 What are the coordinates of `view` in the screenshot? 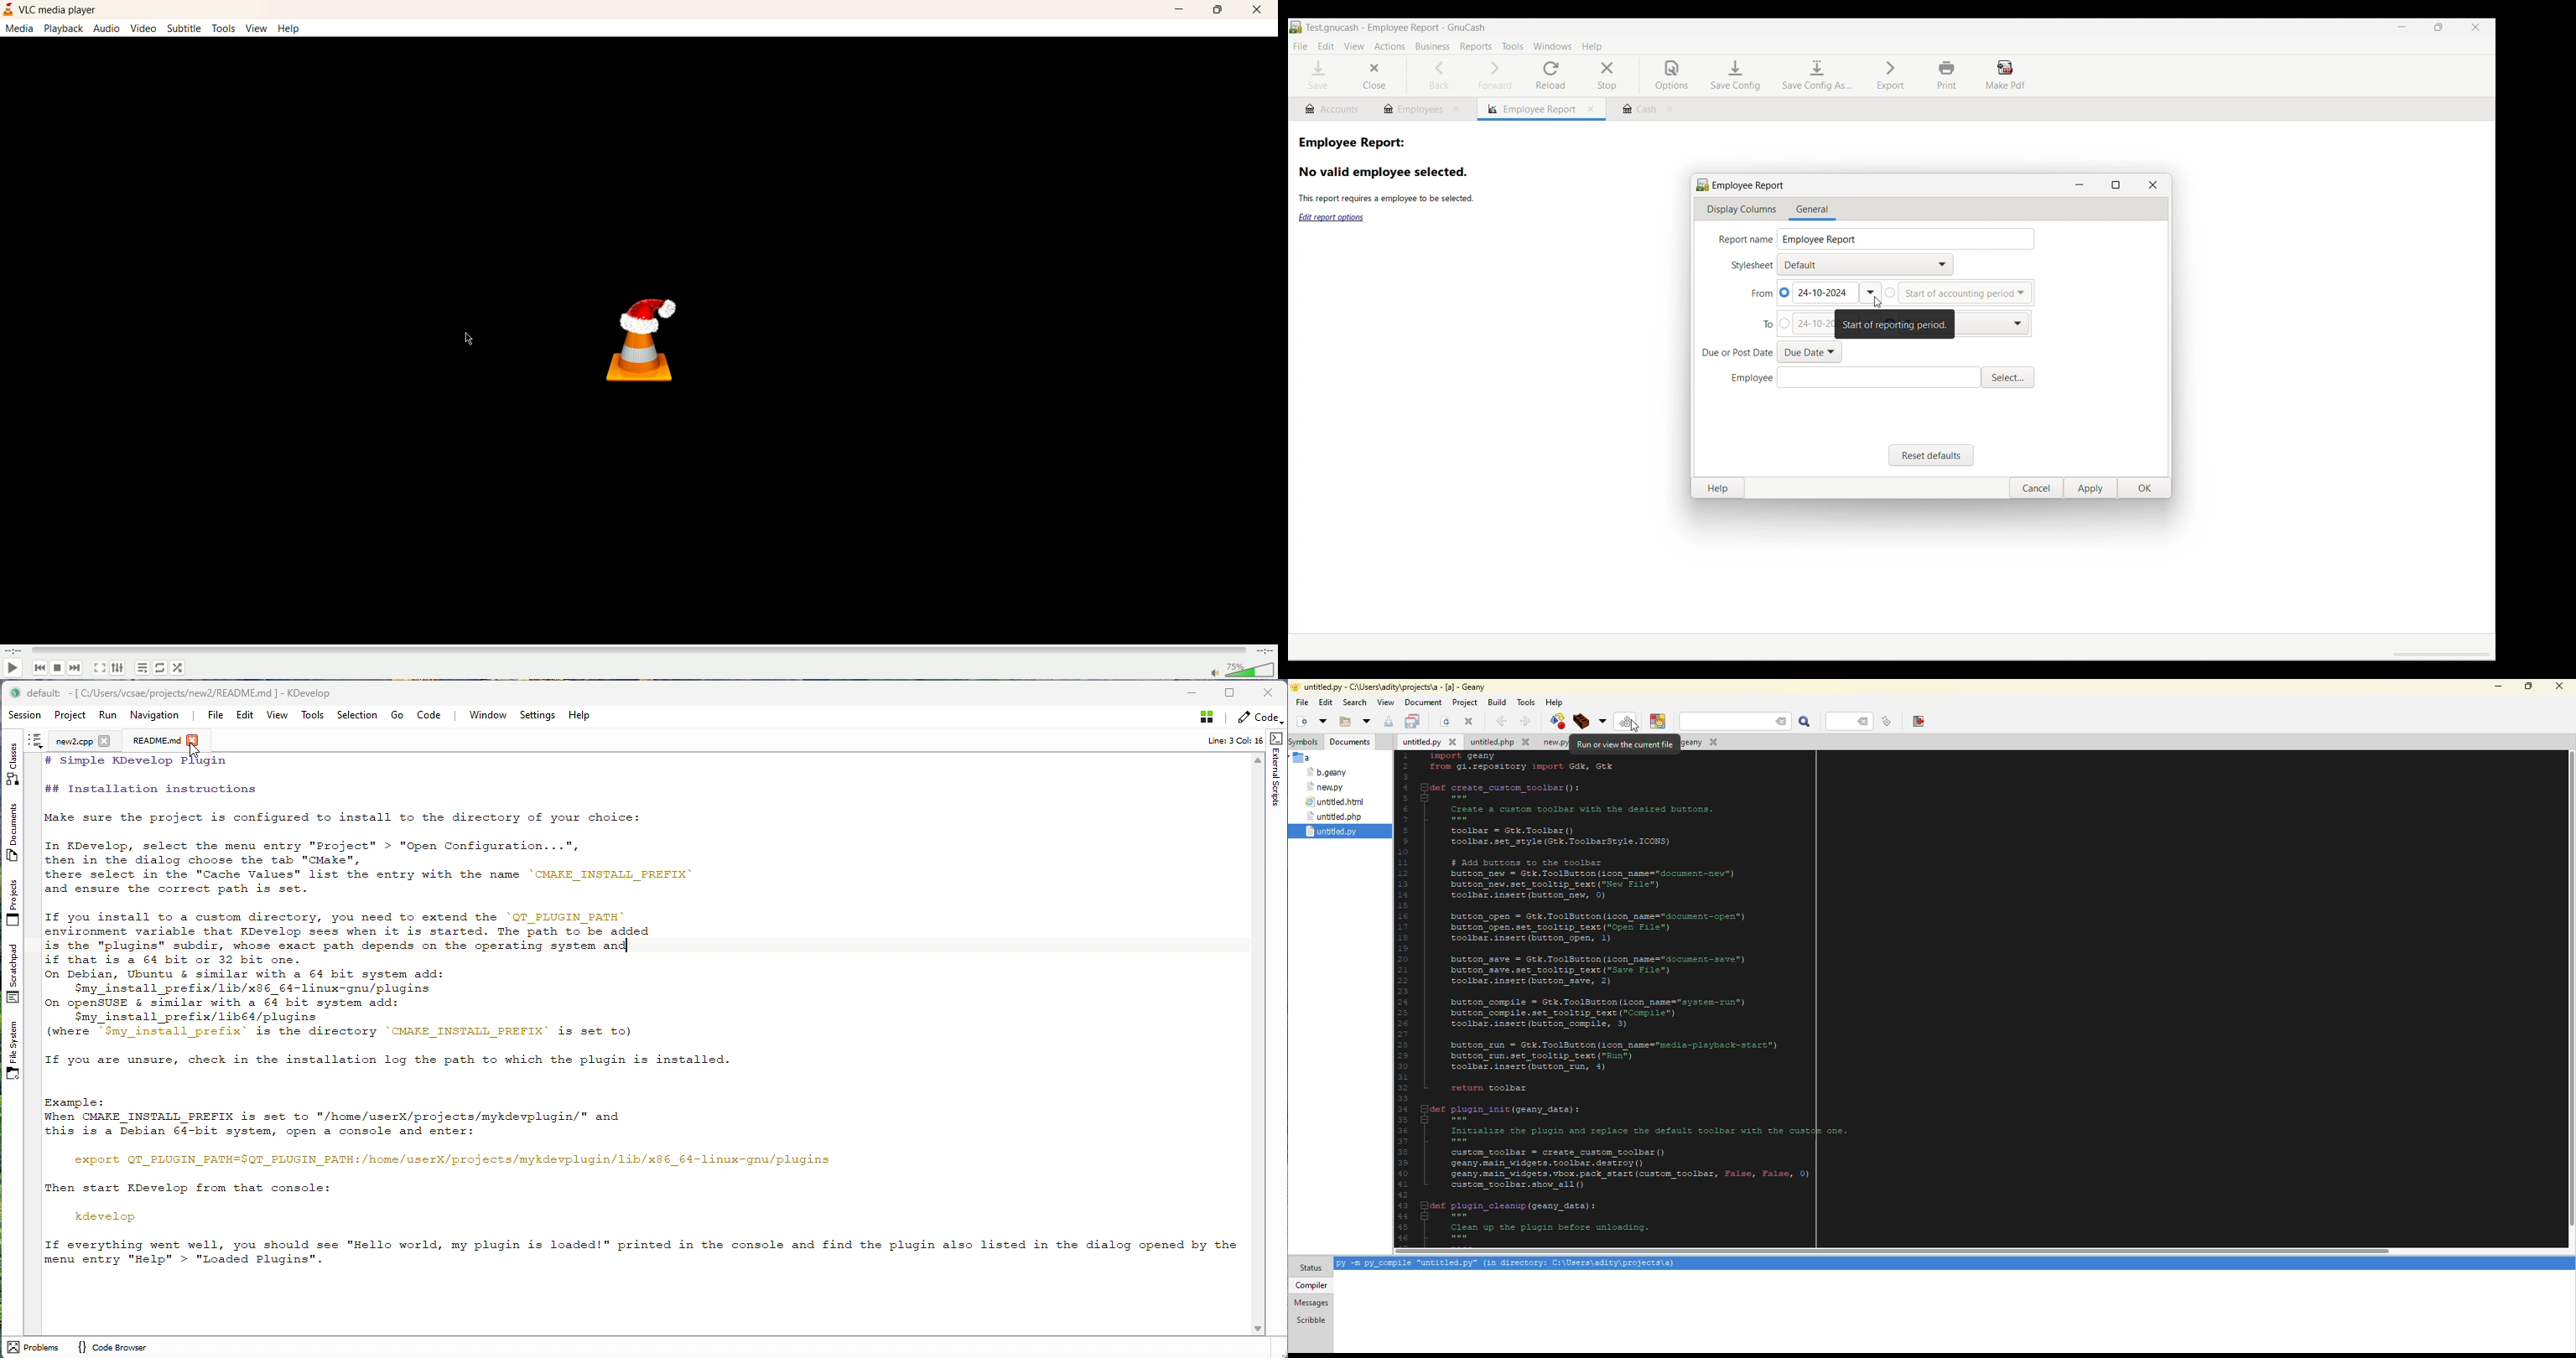 It's located at (257, 28).